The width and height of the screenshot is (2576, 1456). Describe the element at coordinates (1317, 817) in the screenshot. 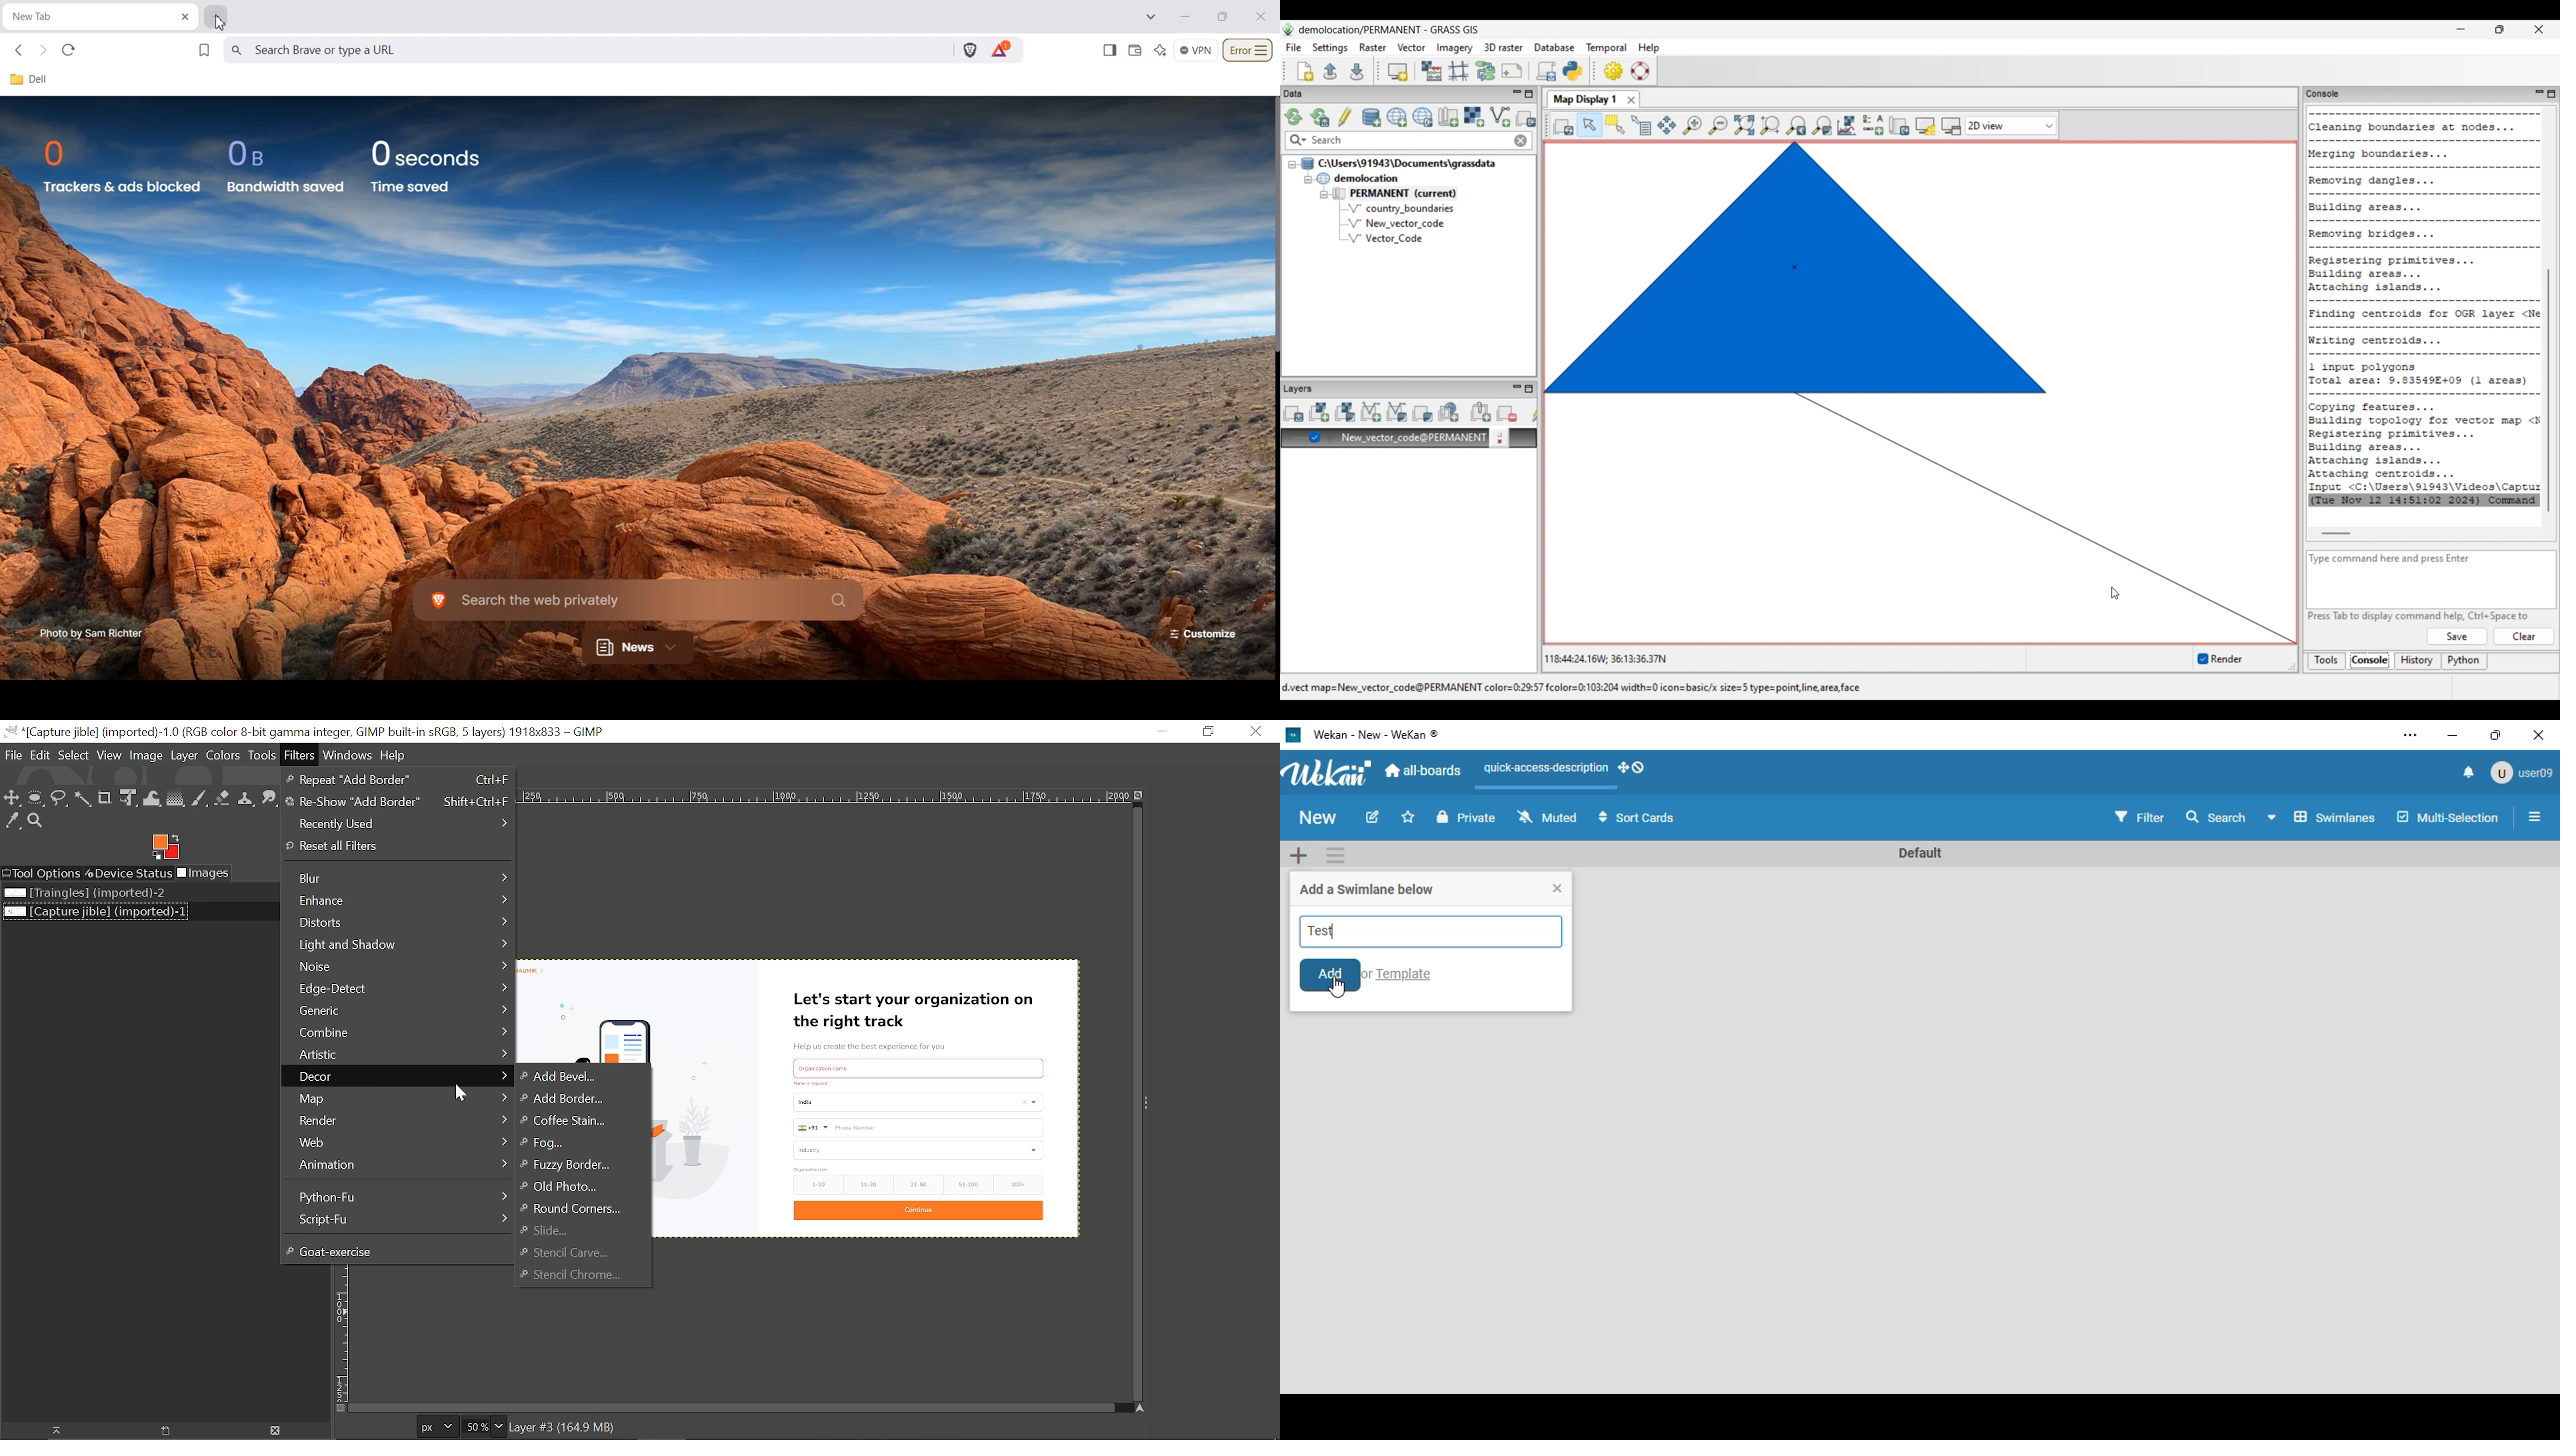

I see `board name` at that location.